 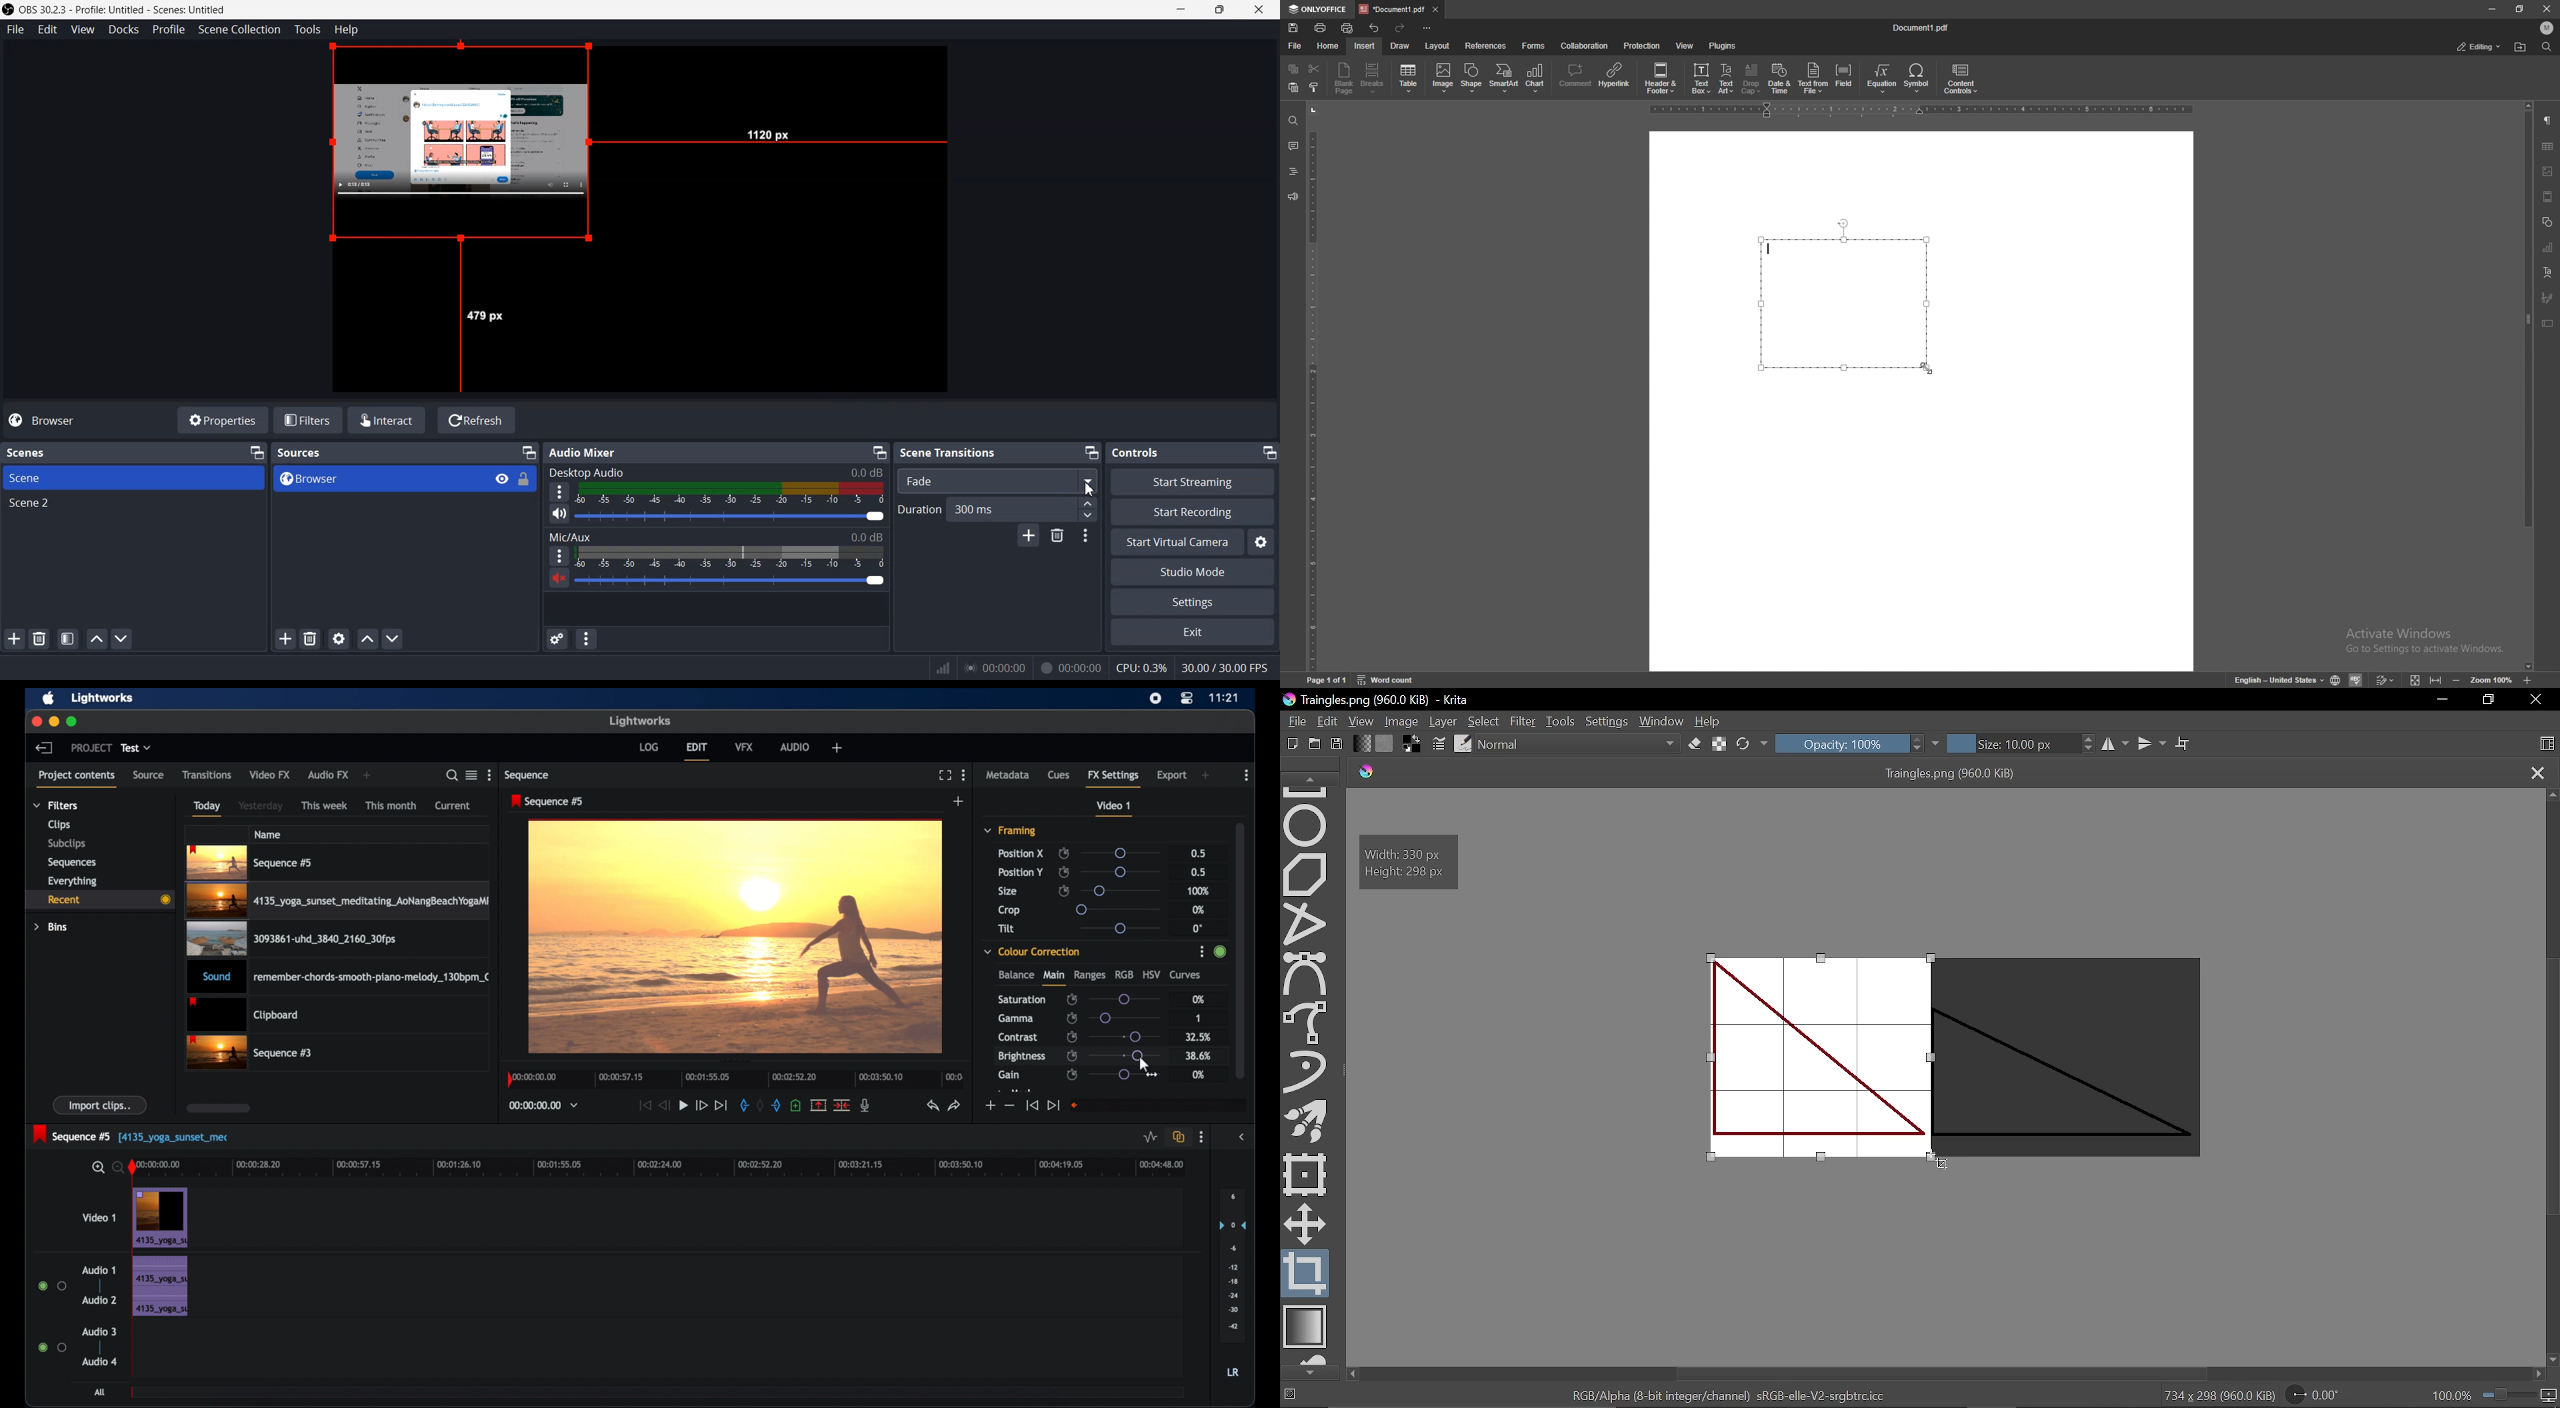 What do you see at coordinates (590, 453) in the screenshot?
I see `Text` at bounding box center [590, 453].